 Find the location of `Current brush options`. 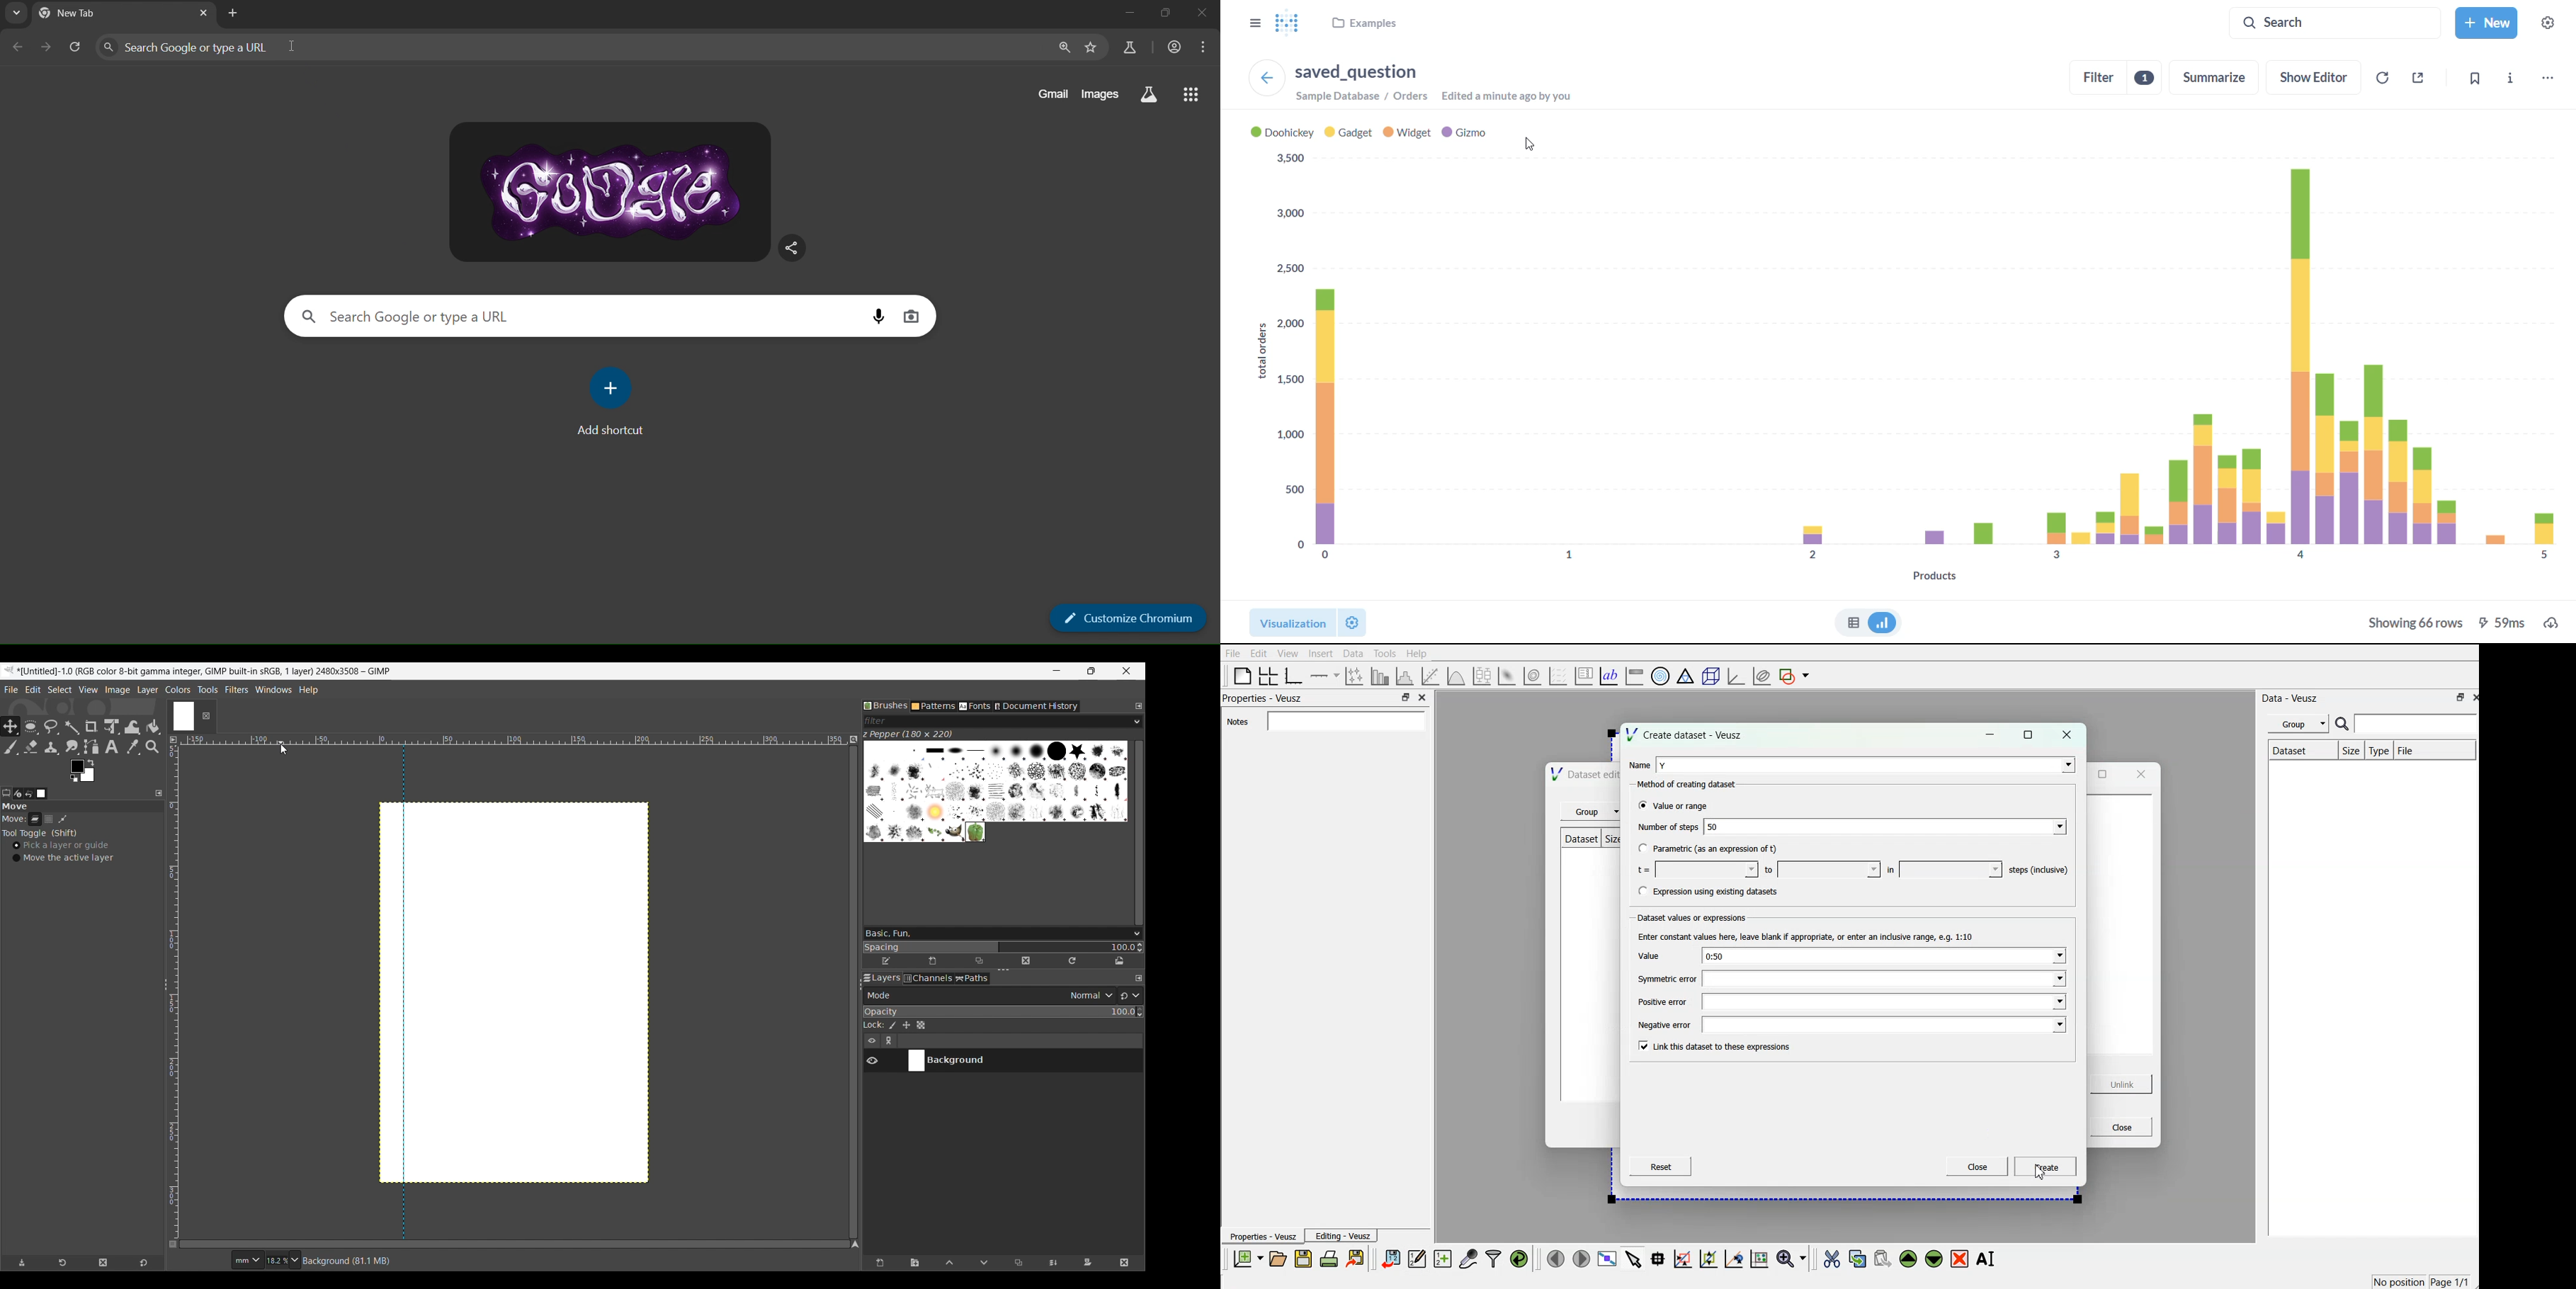

Current brush options is located at coordinates (996, 791).